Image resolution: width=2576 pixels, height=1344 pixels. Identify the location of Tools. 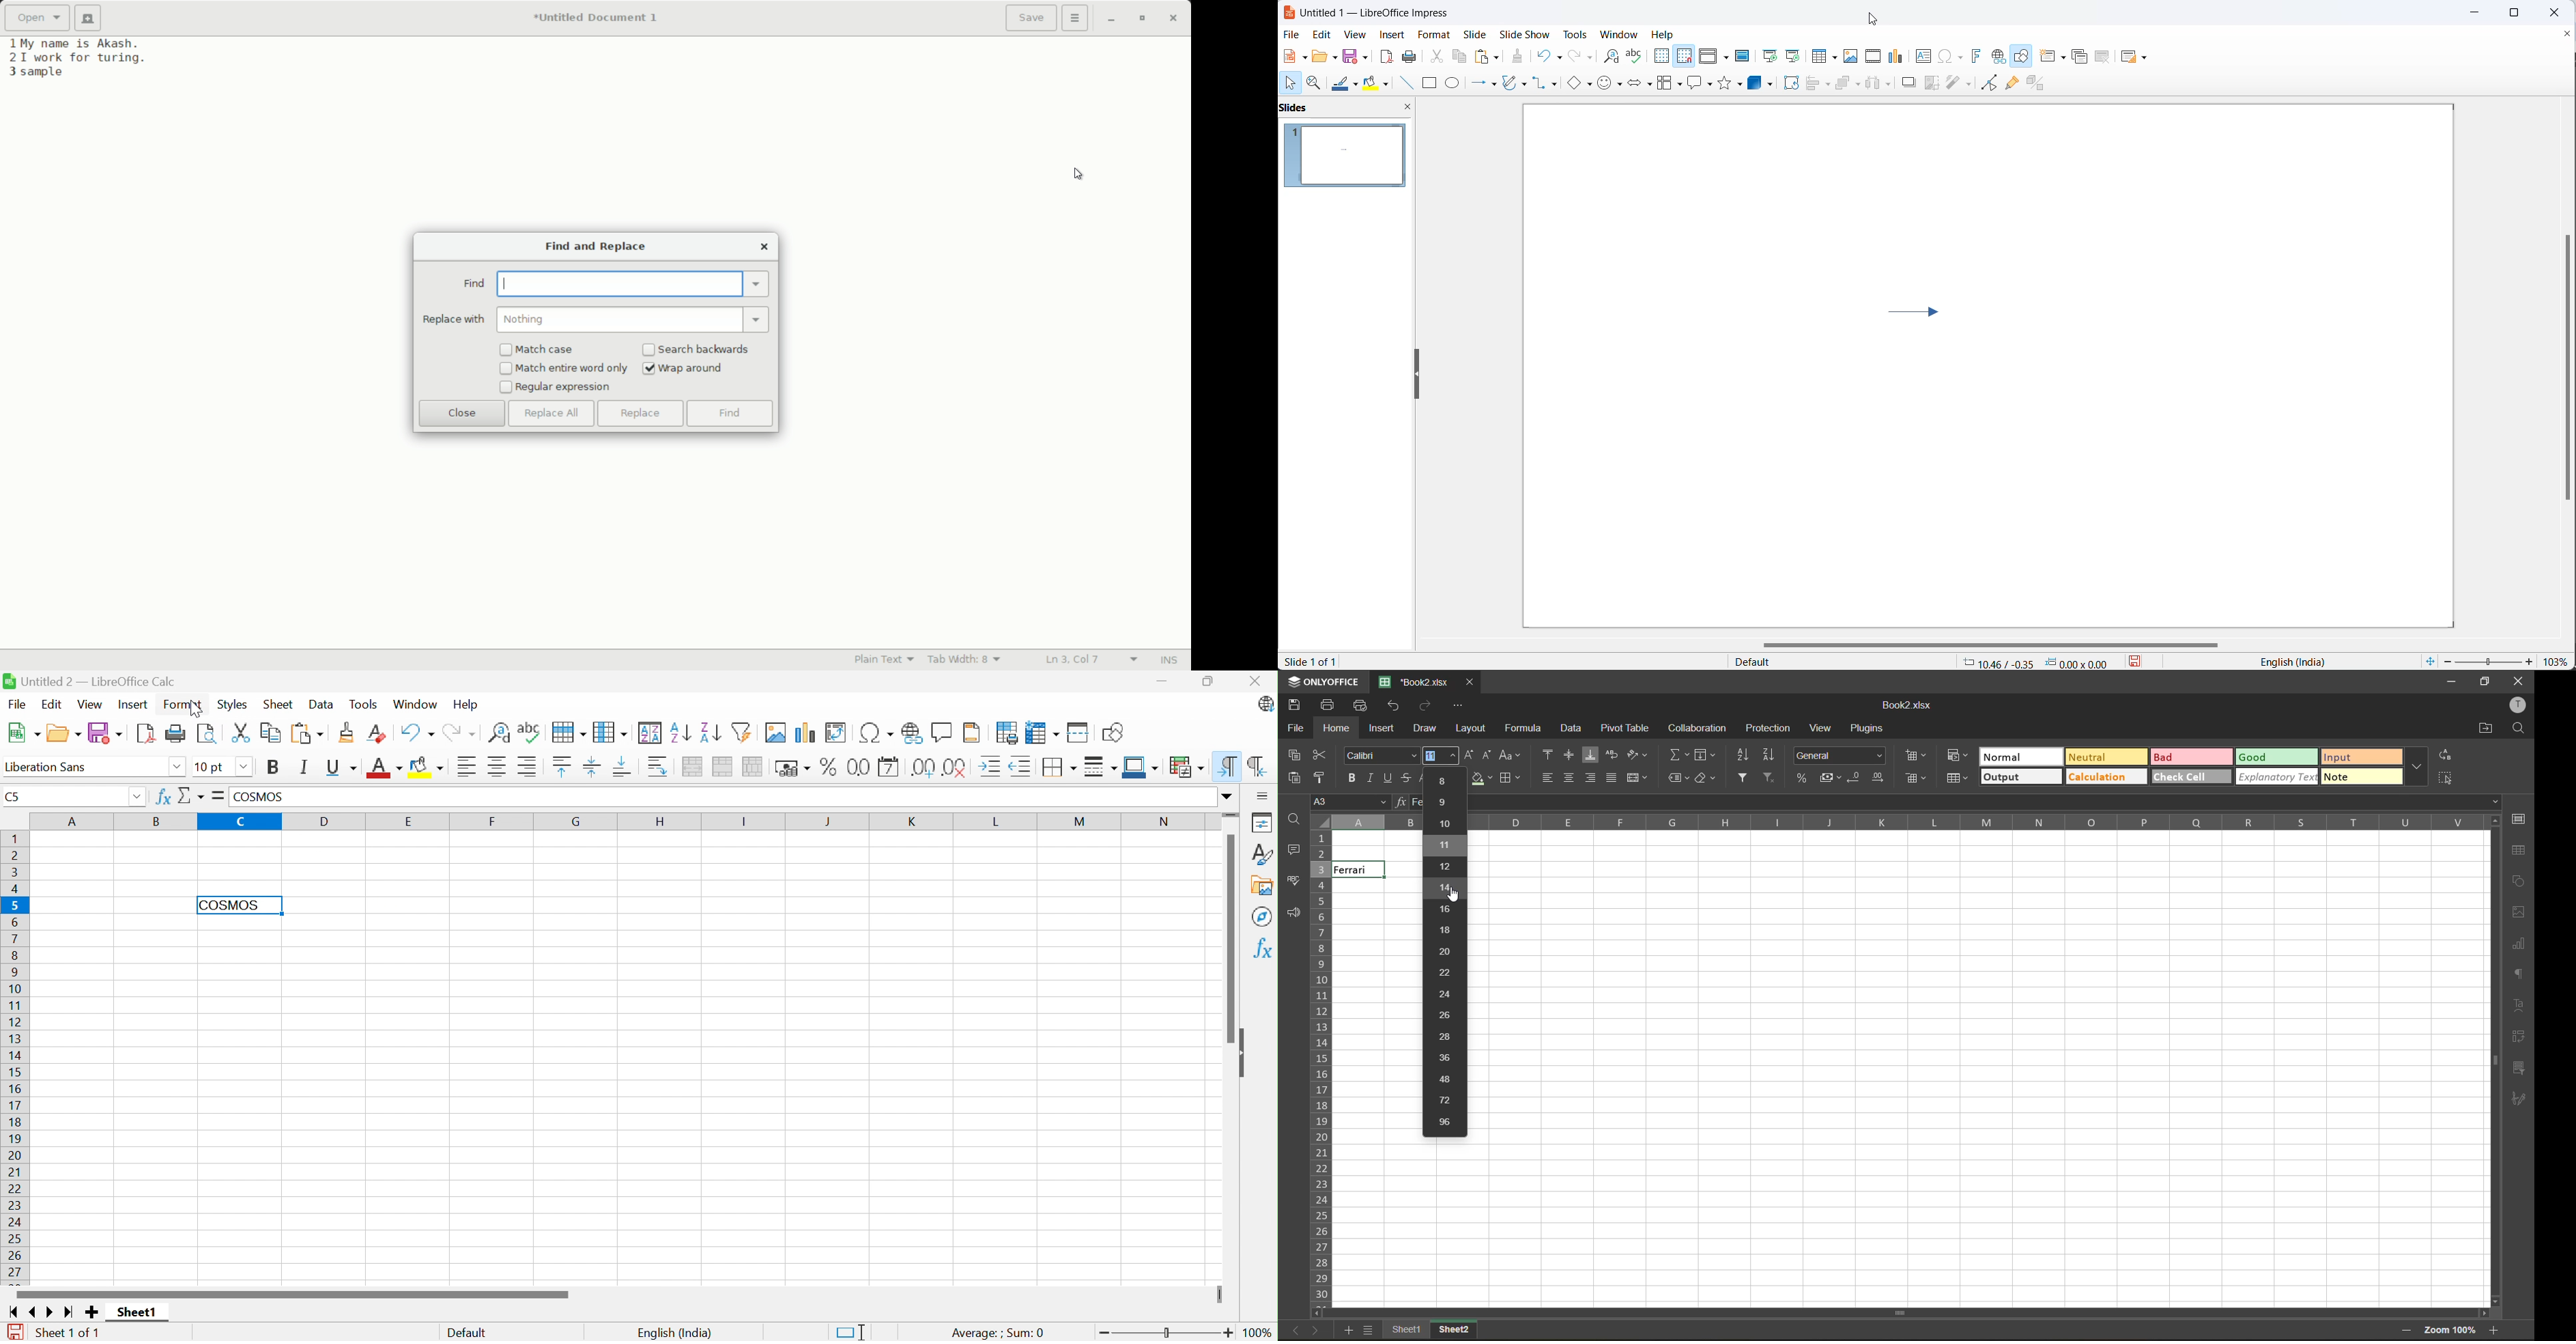
(368, 702).